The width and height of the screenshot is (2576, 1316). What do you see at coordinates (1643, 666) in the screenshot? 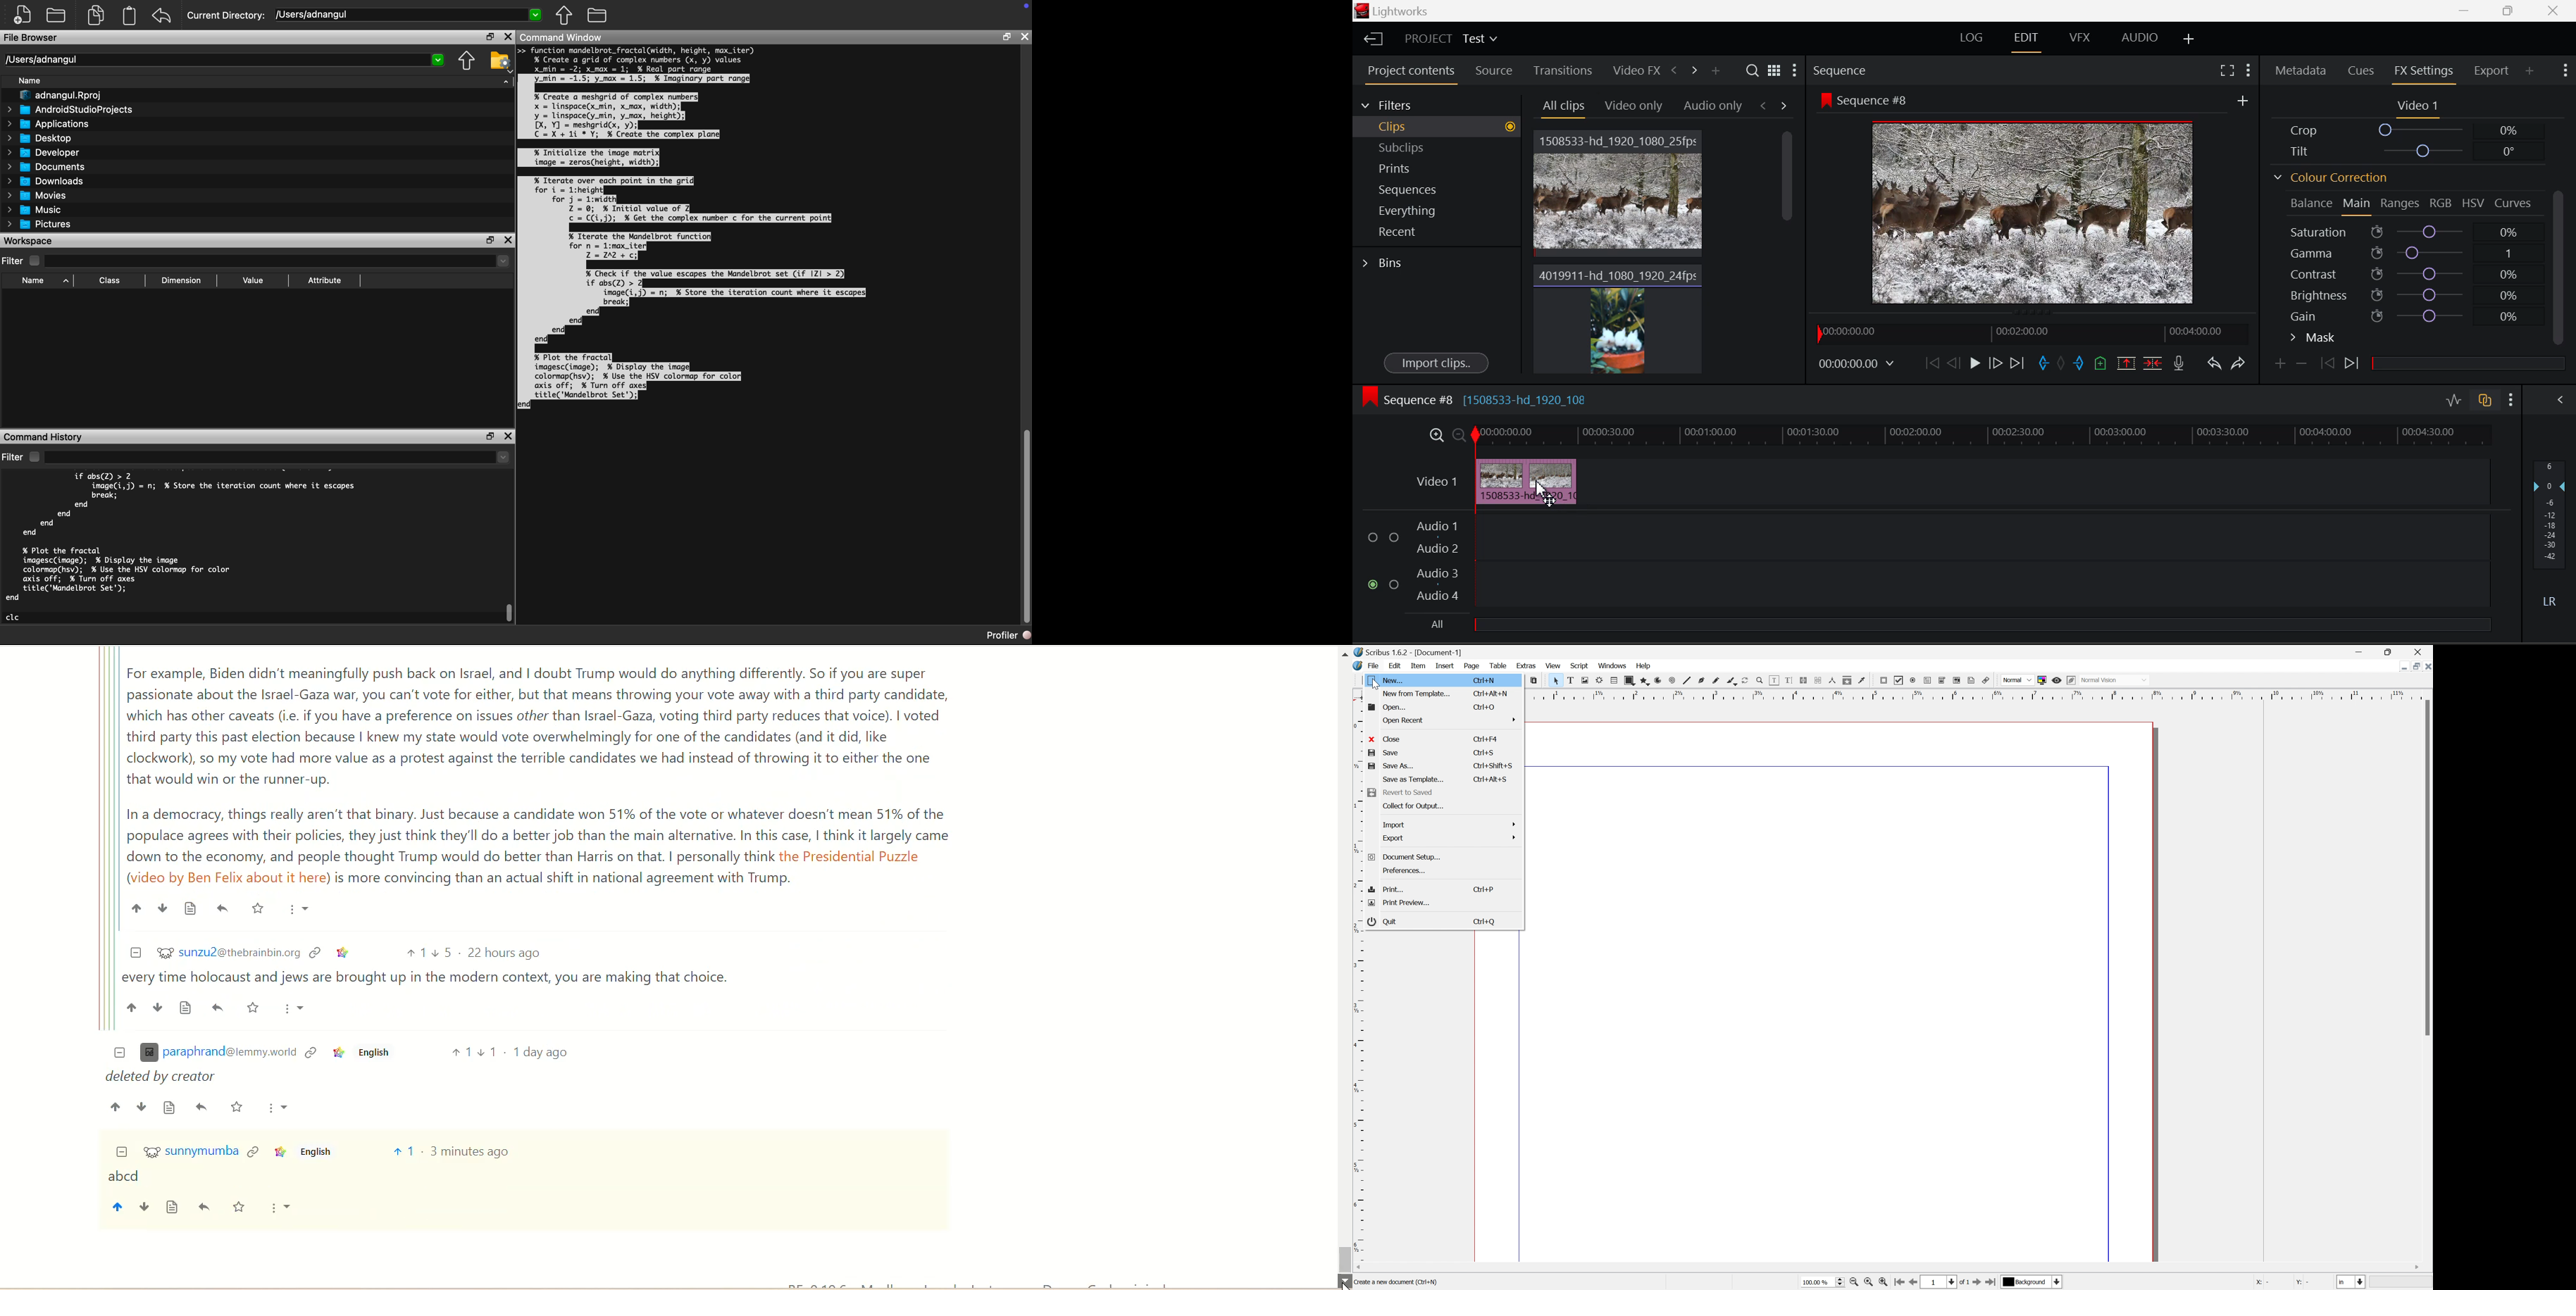
I see `Help` at bounding box center [1643, 666].